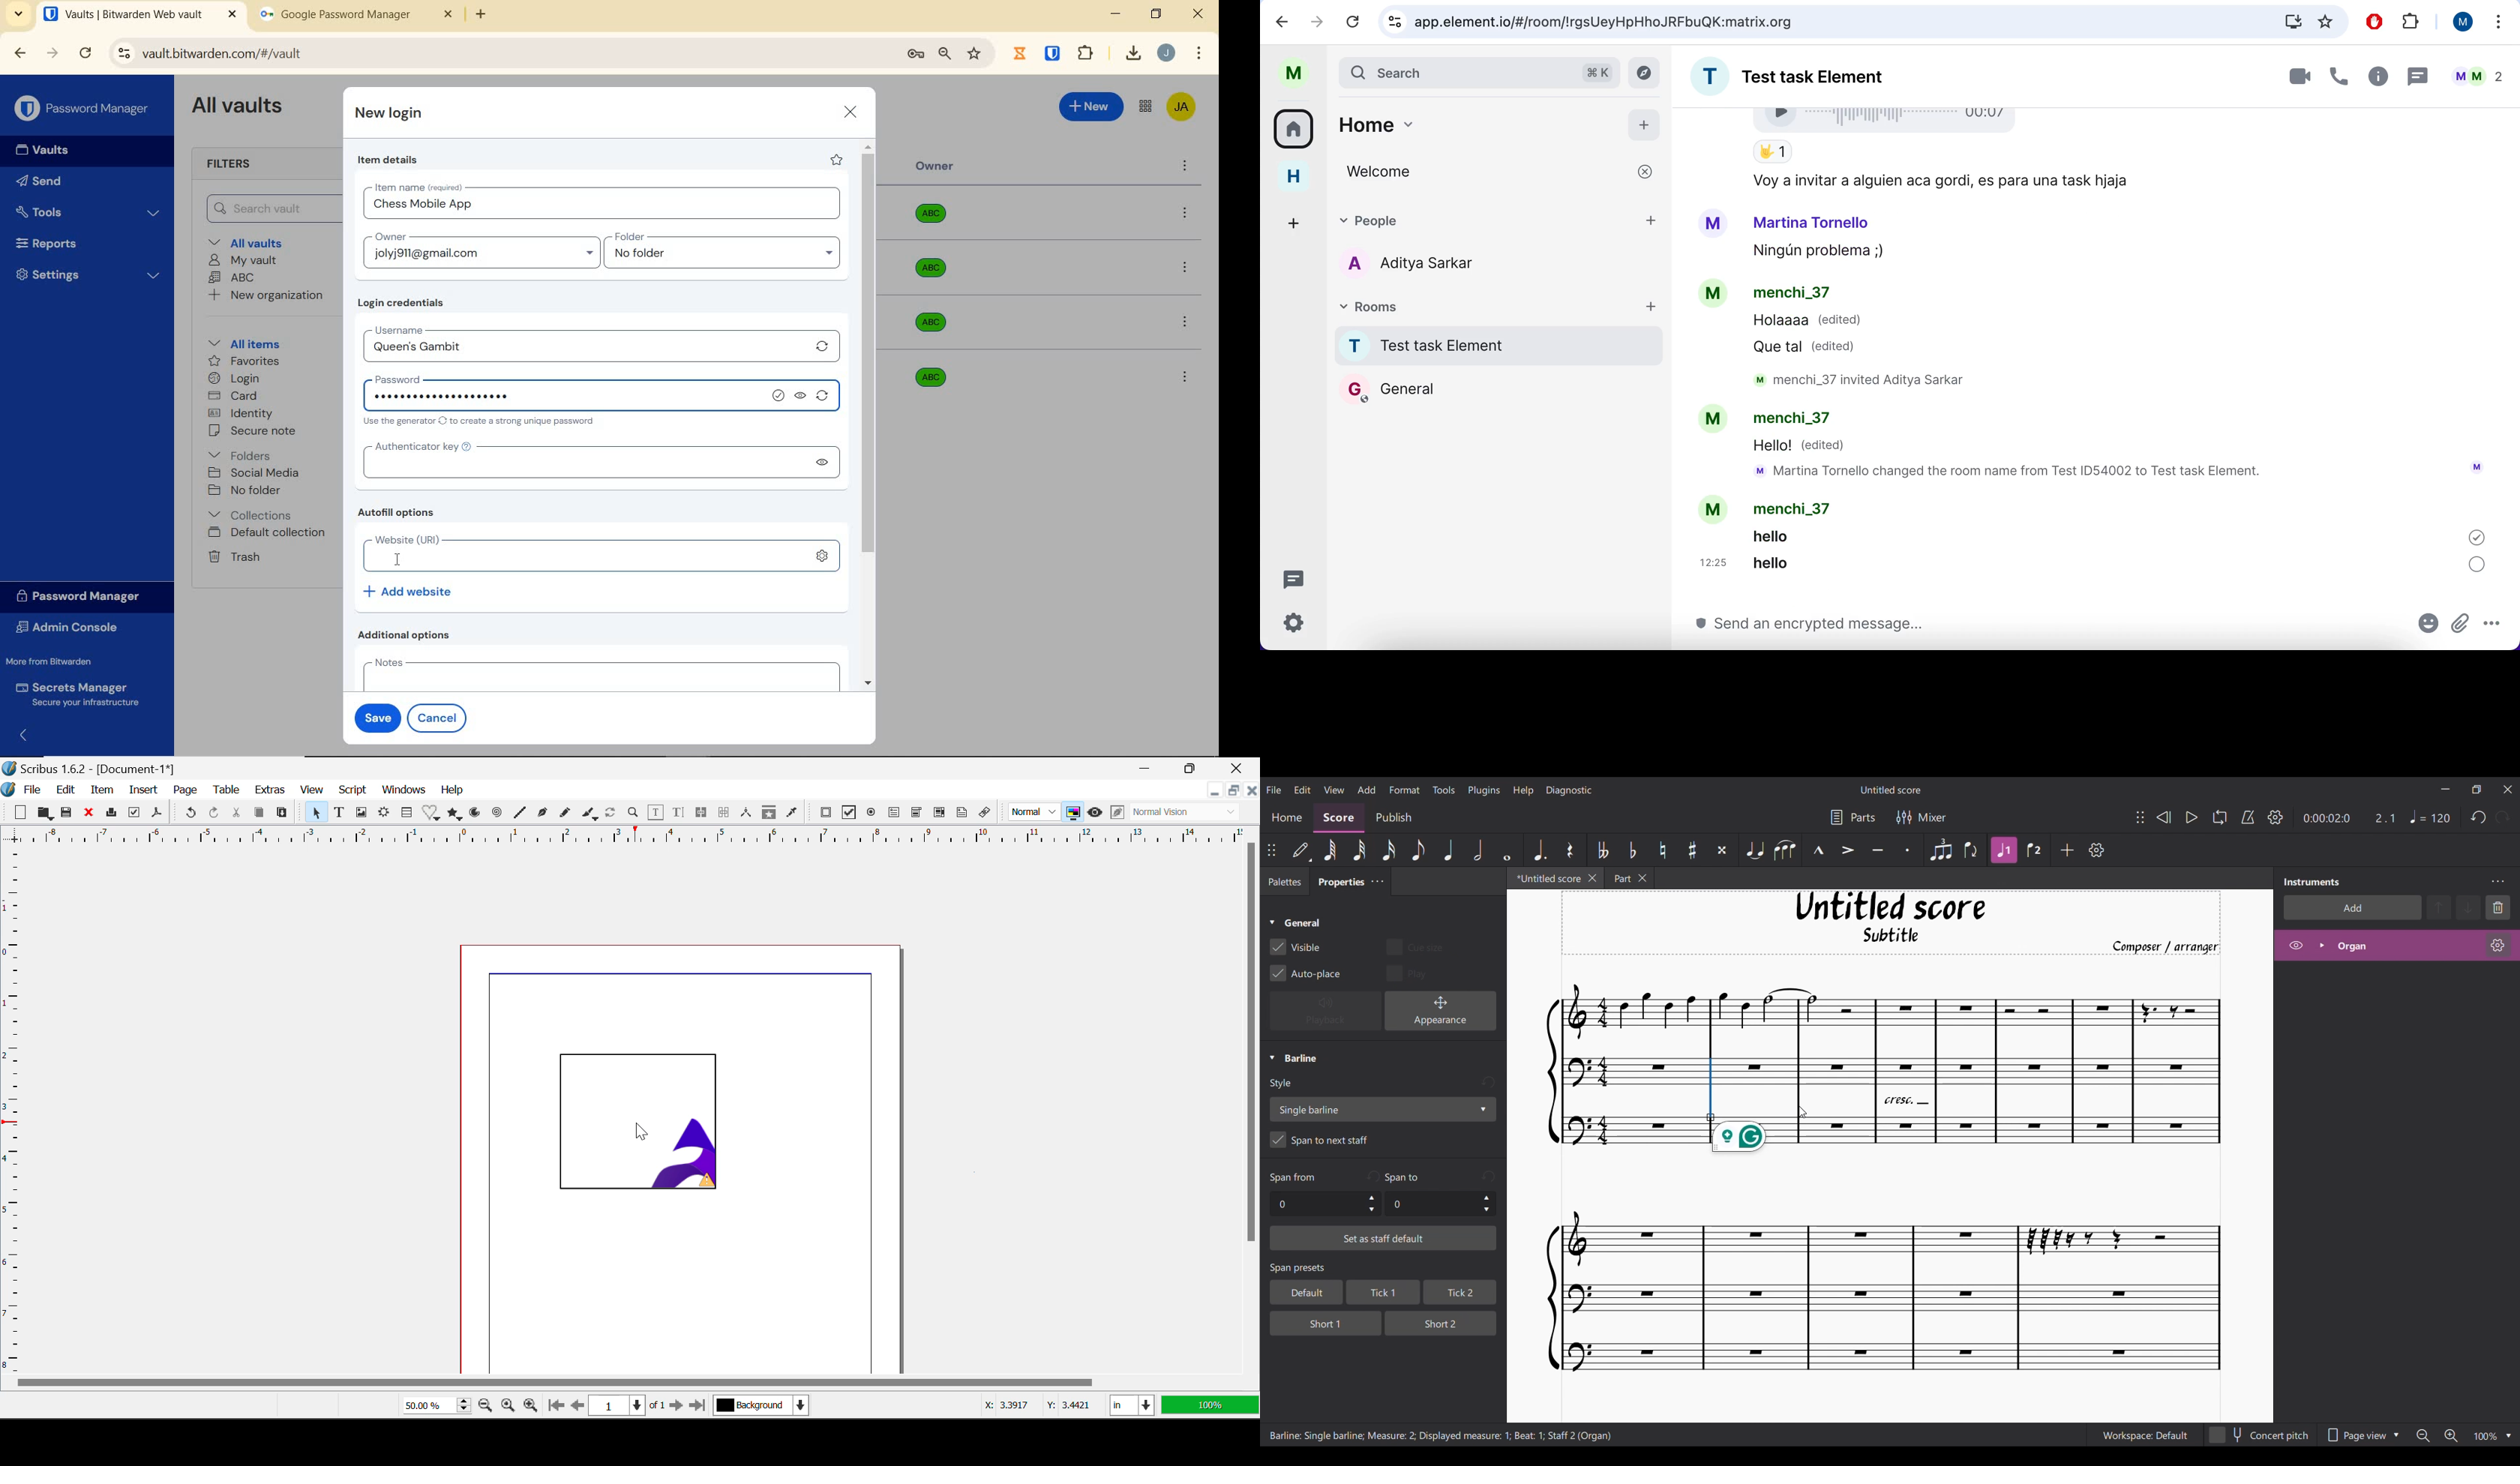  What do you see at coordinates (1644, 123) in the screenshot?
I see `add` at bounding box center [1644, 123].